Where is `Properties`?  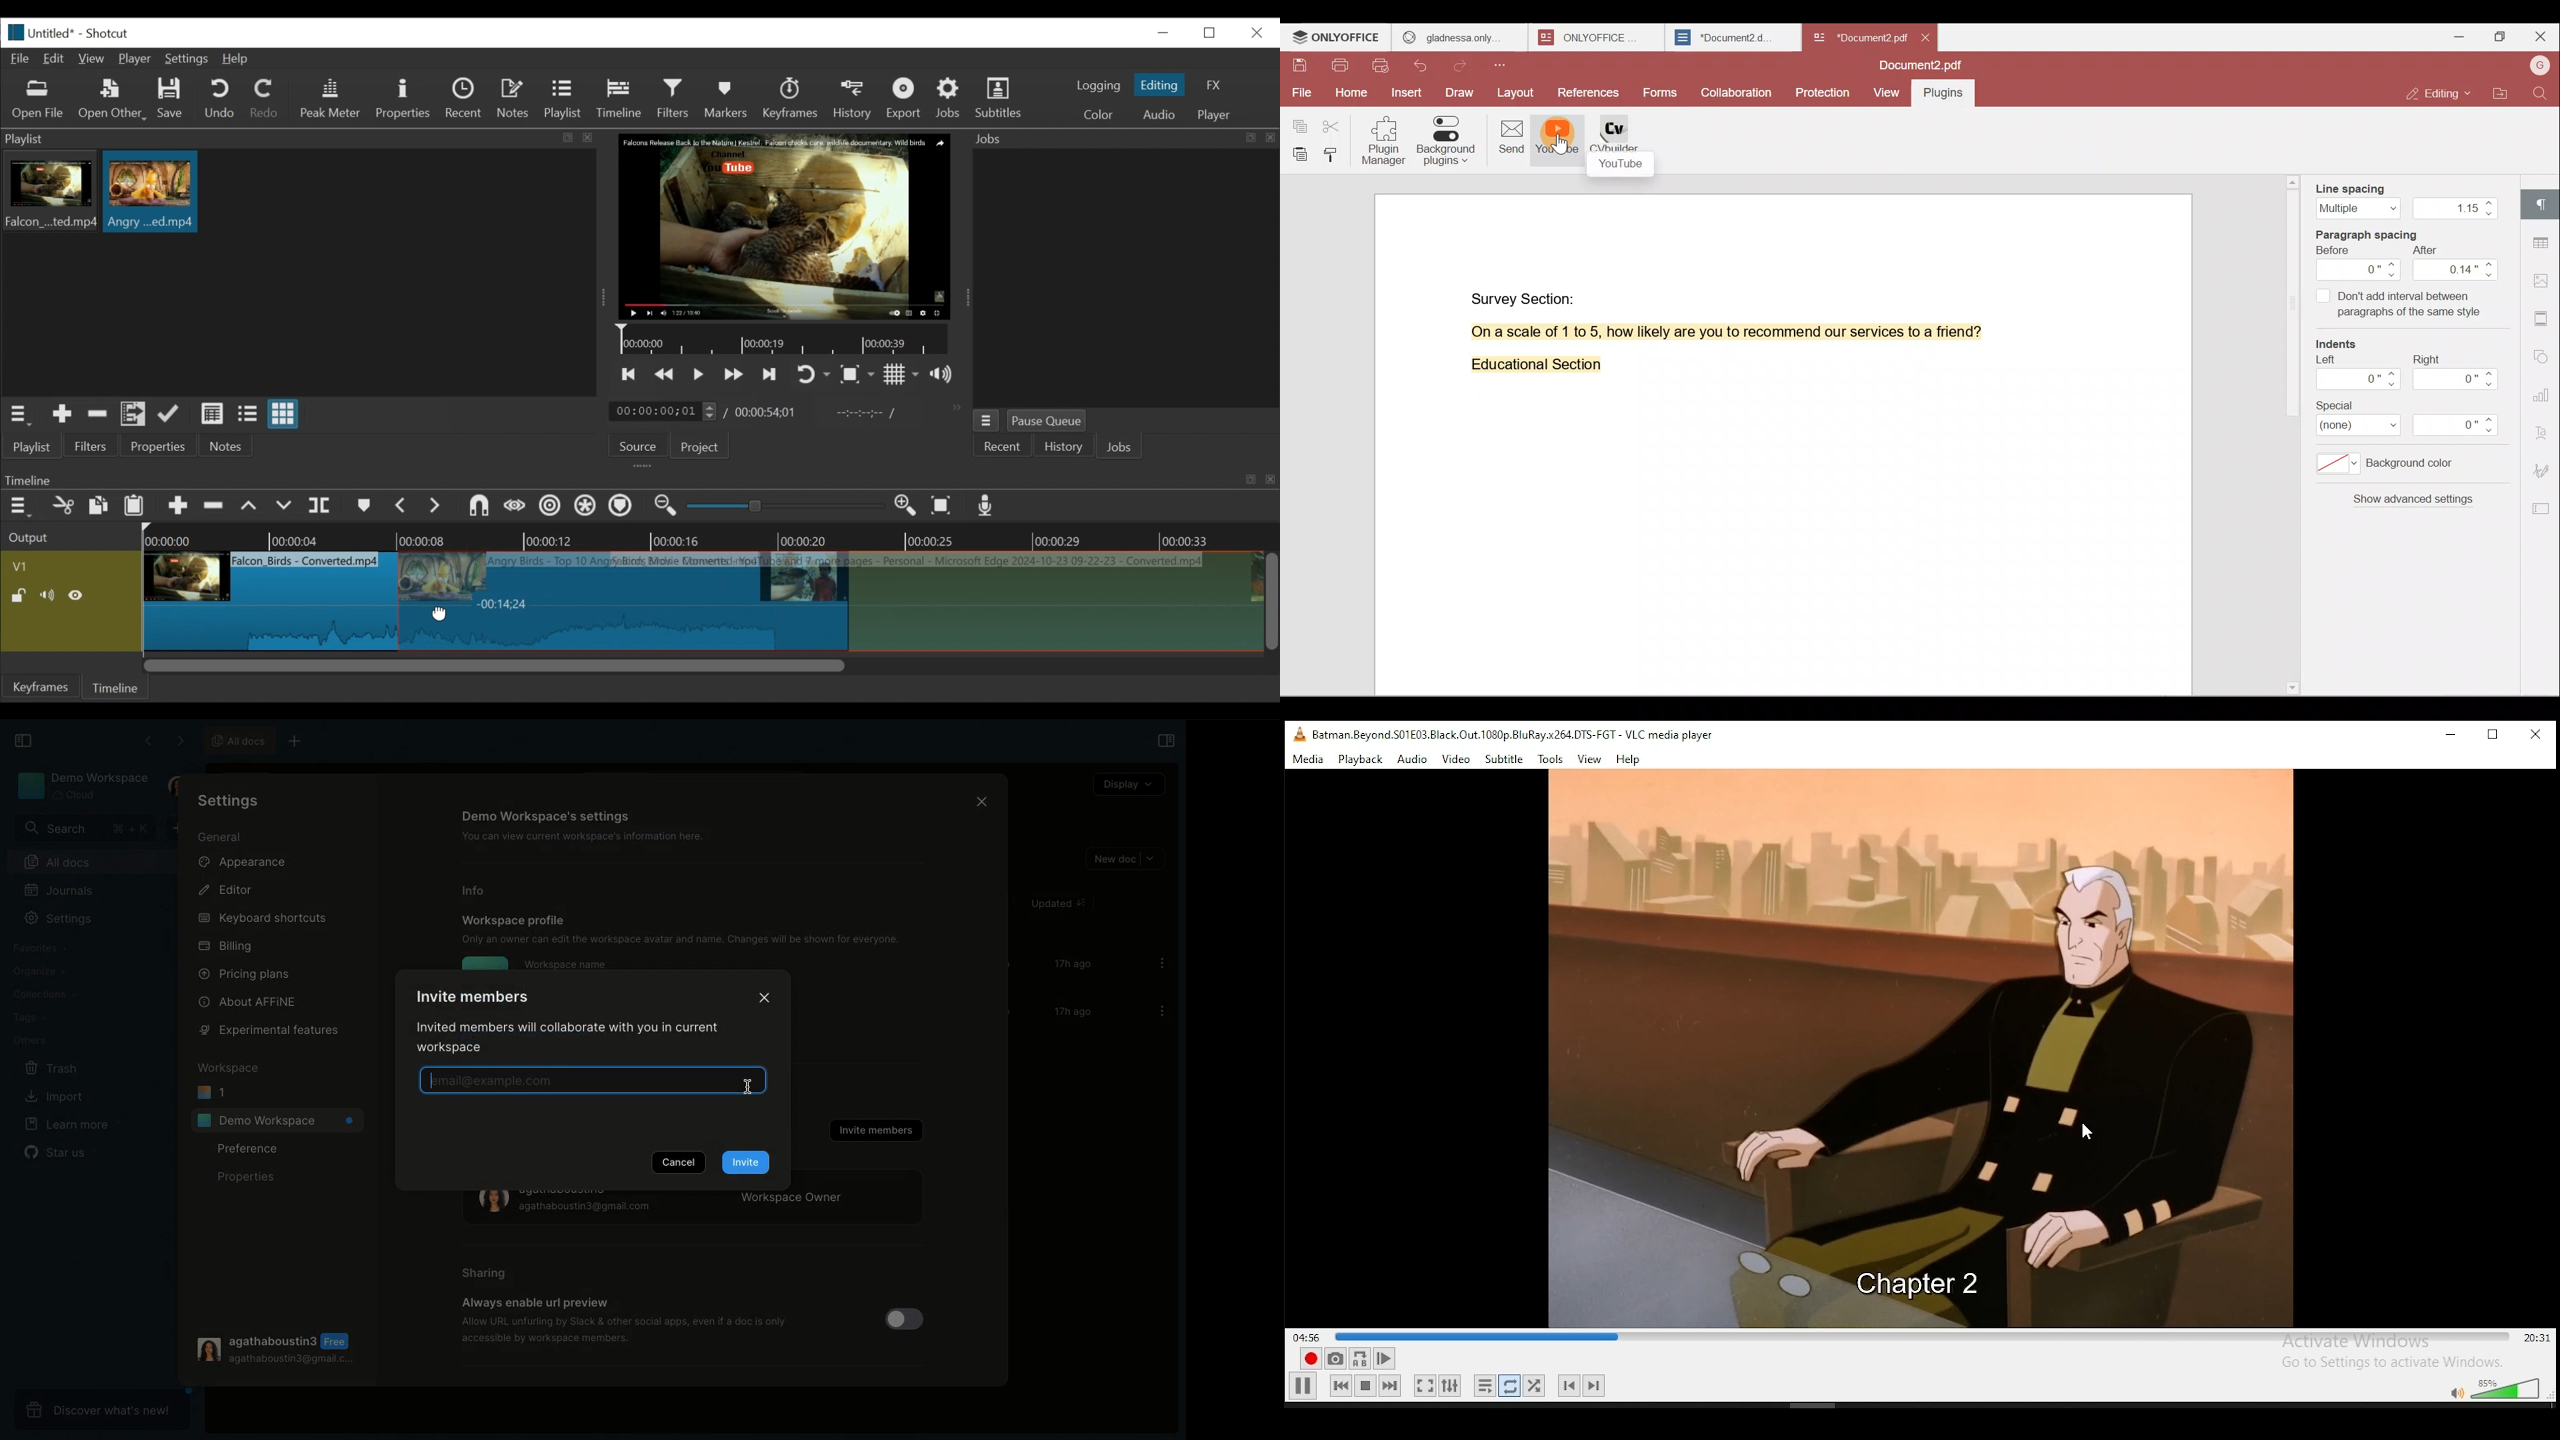
Properties is located at coordinates (405, 99).